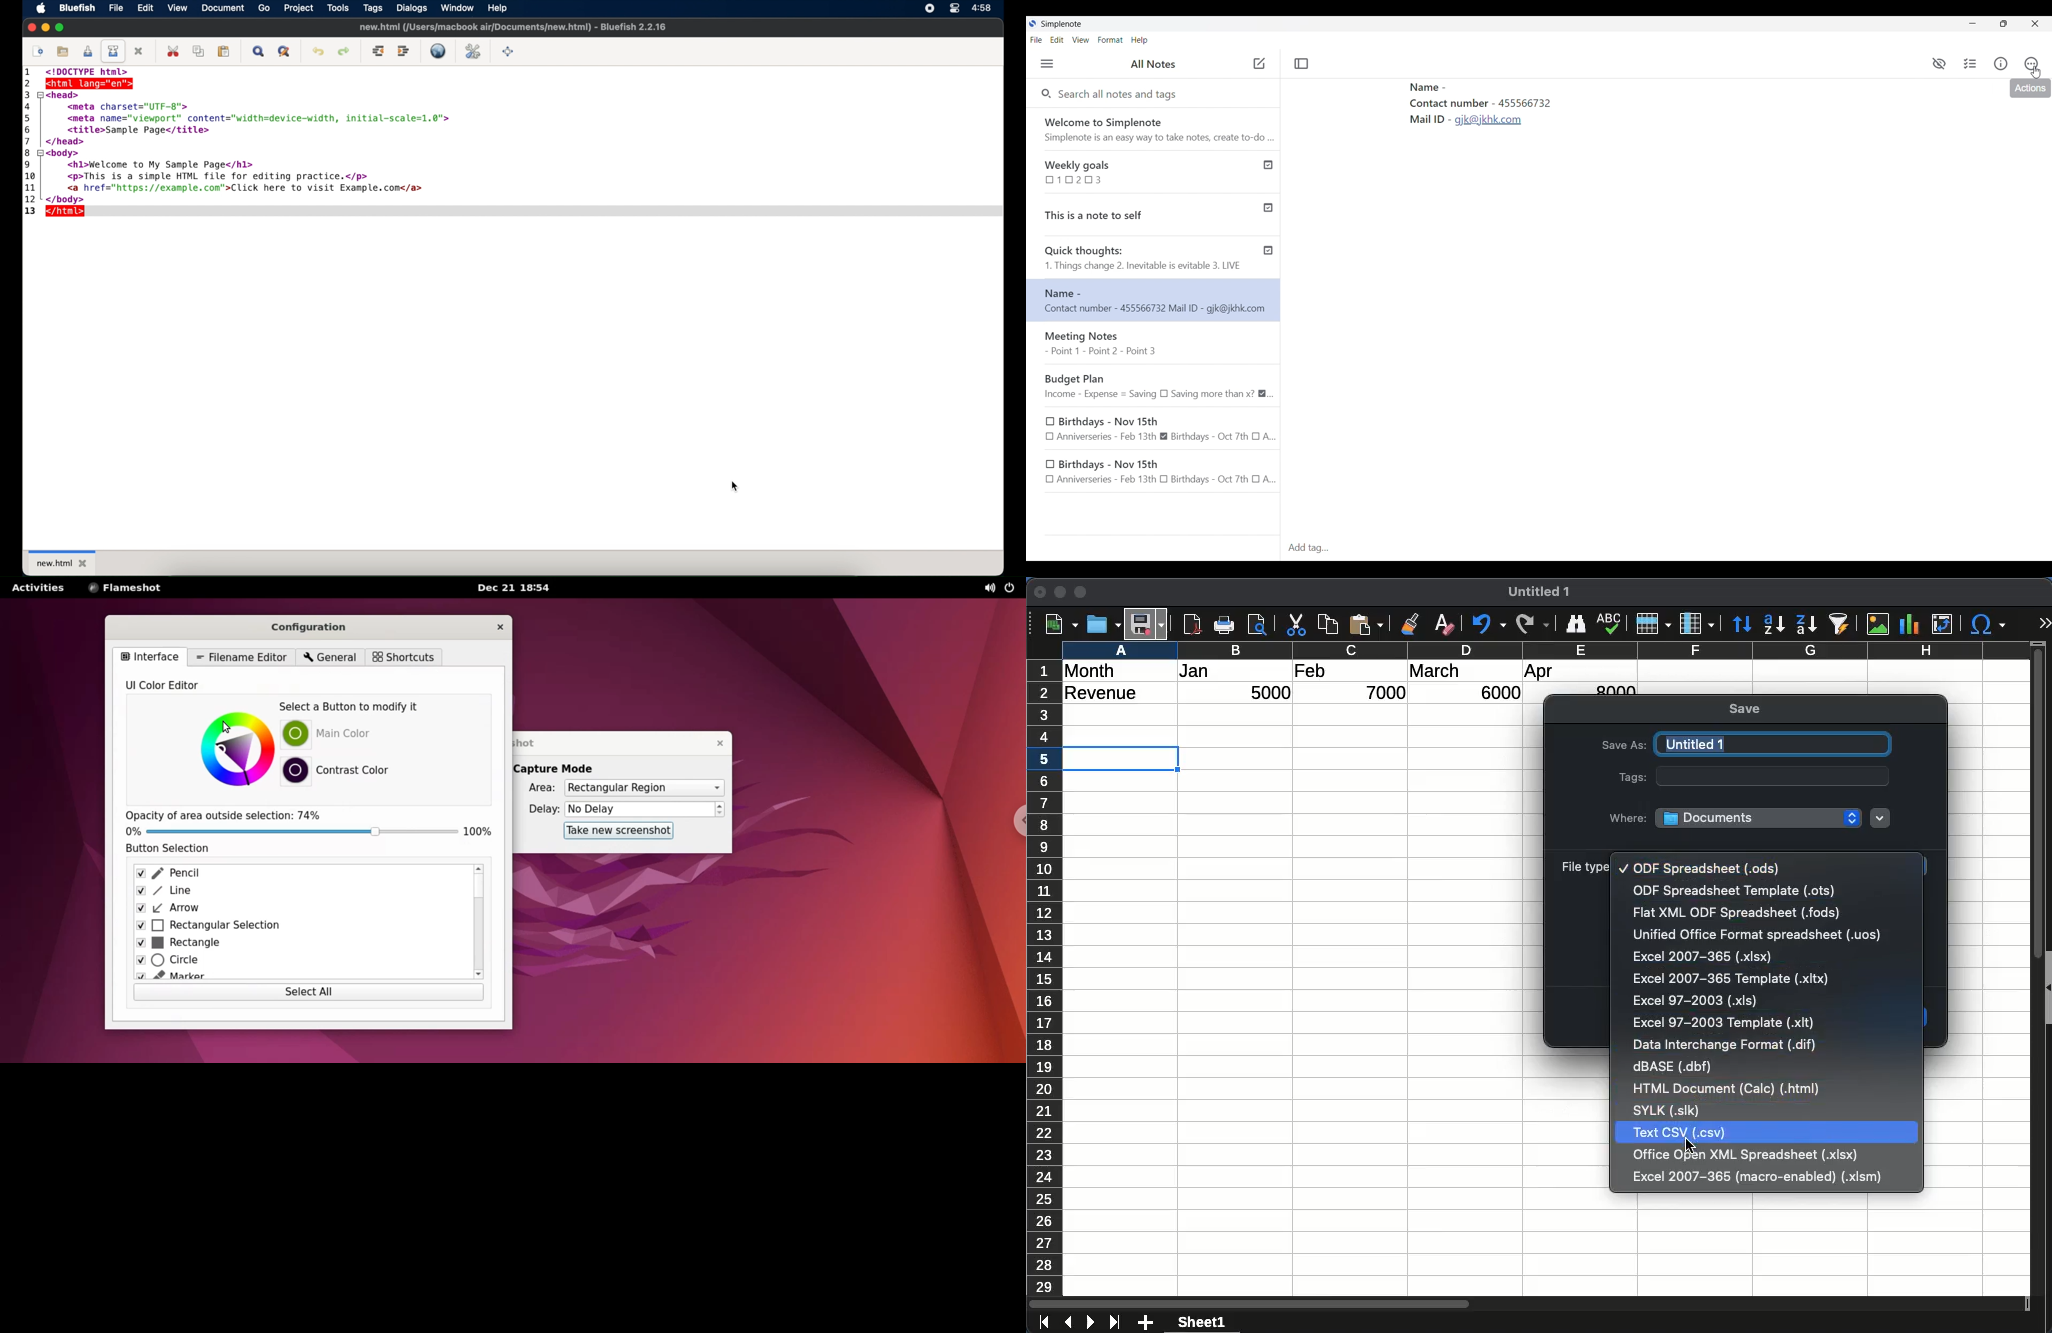  Describe the element at coordinates (1259, 63) in the screenshot. I see `Add new note` at that location.